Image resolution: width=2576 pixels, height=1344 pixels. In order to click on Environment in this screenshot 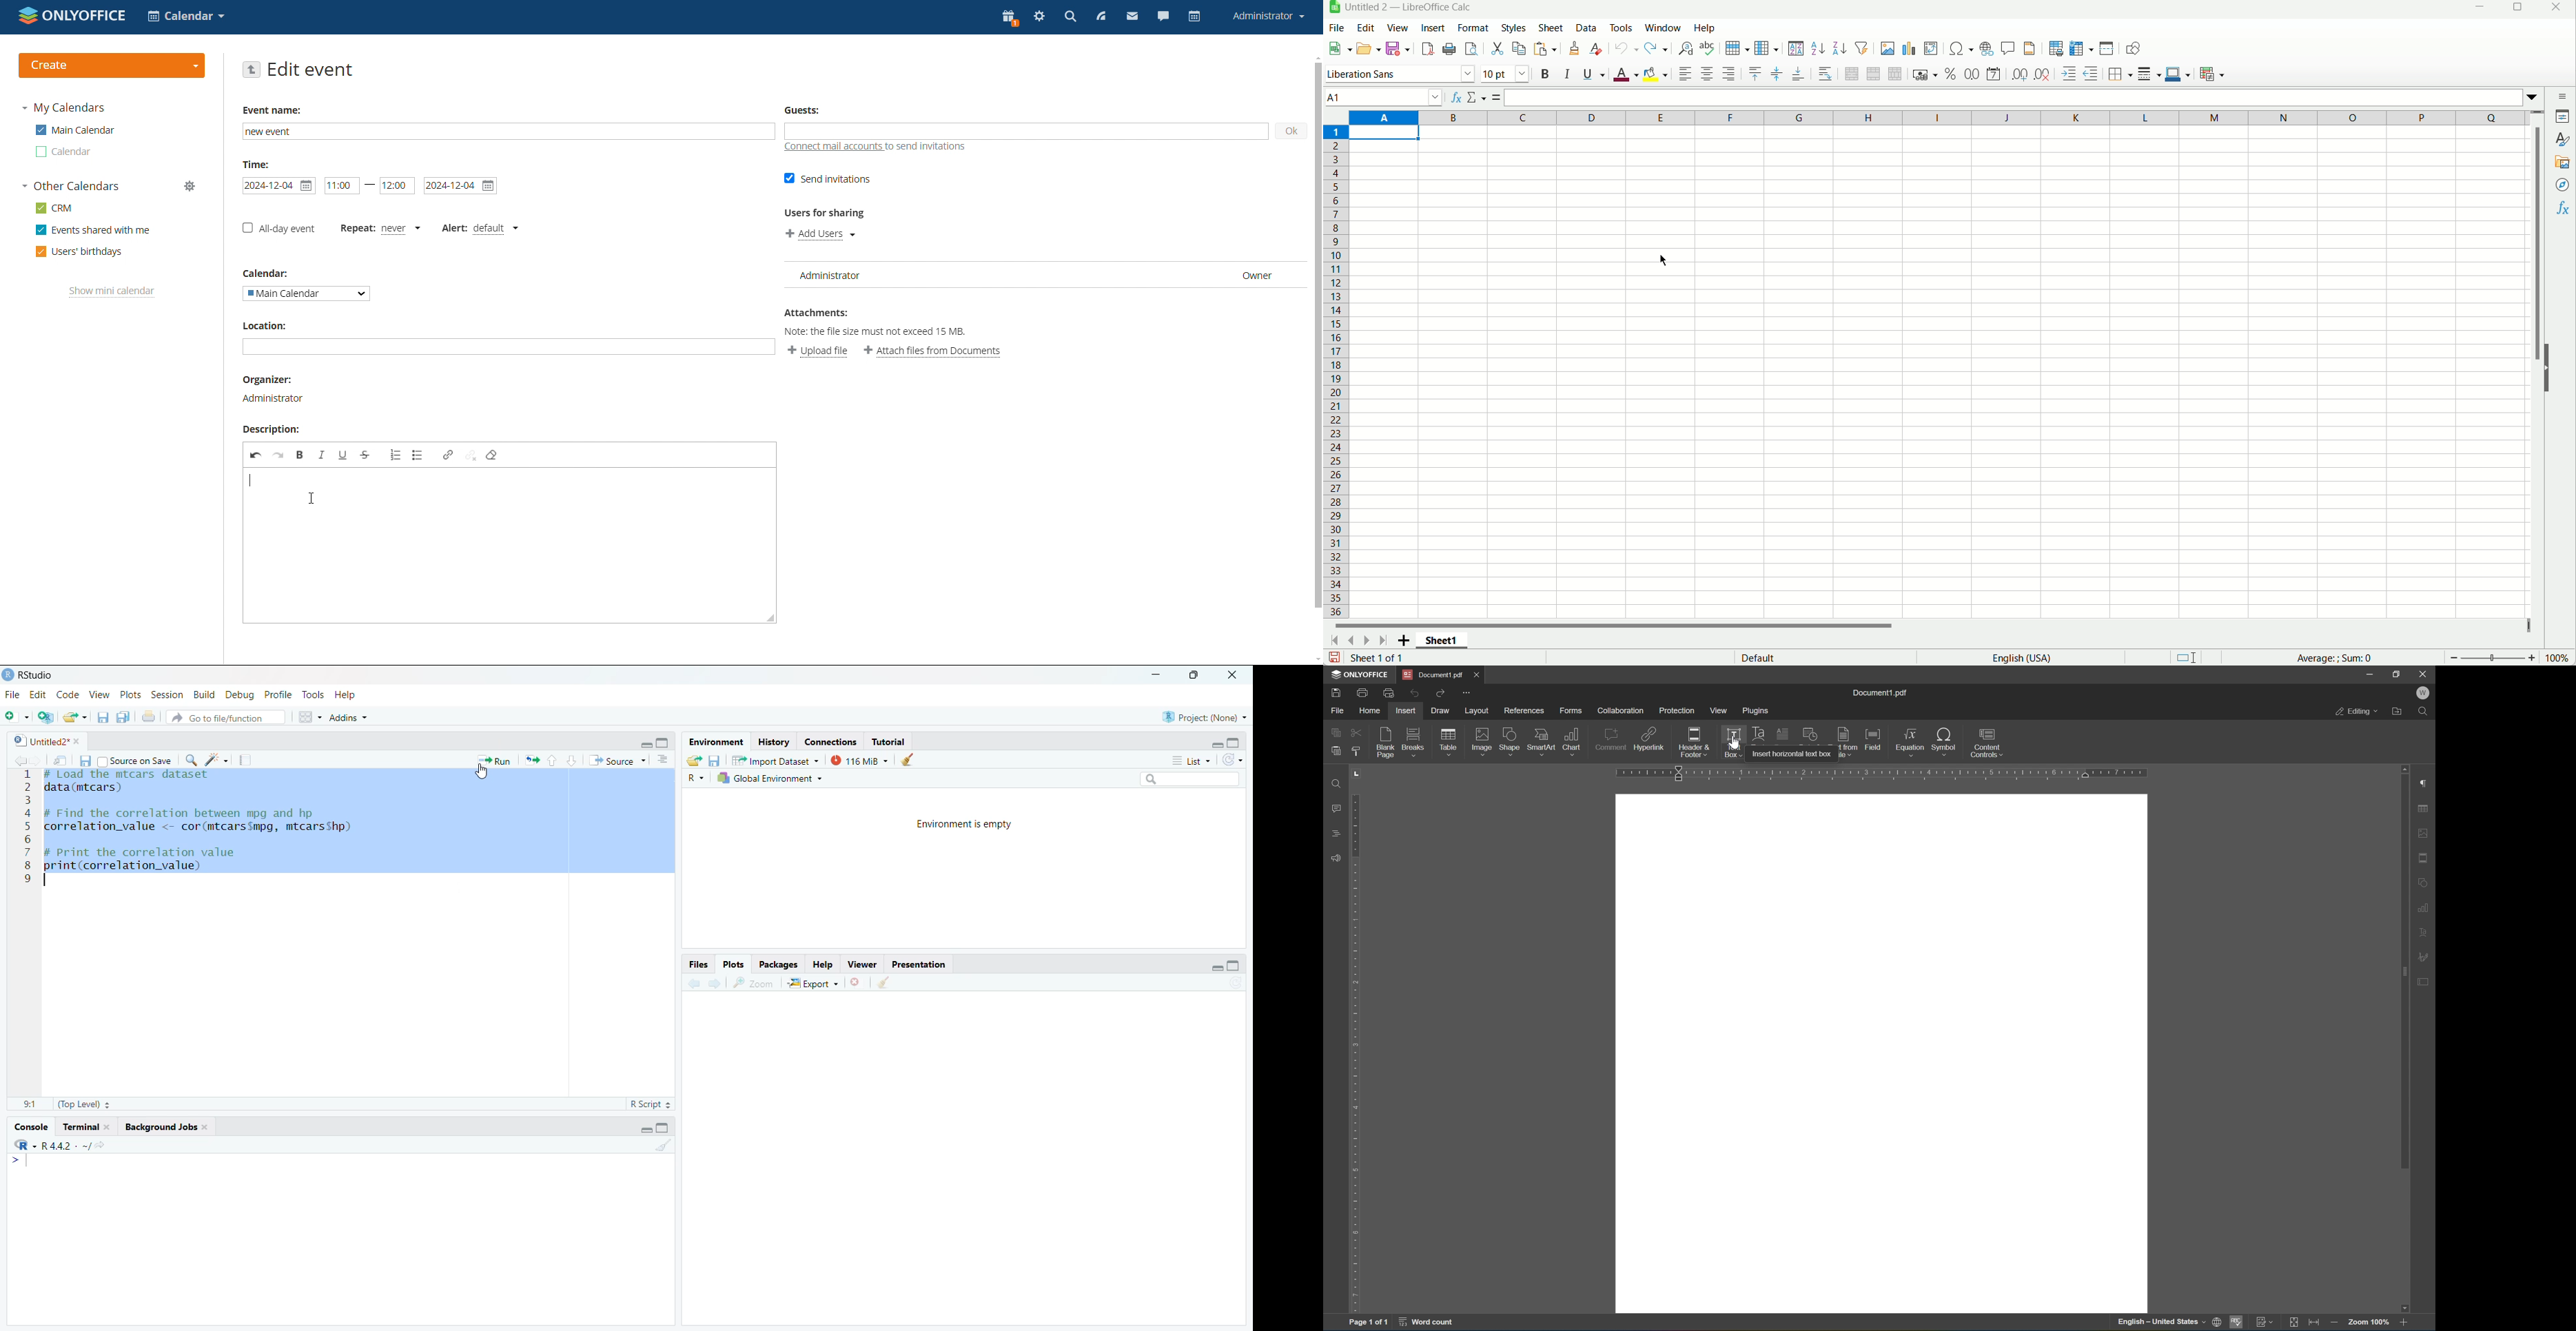, I will do `click(716, 742)`.